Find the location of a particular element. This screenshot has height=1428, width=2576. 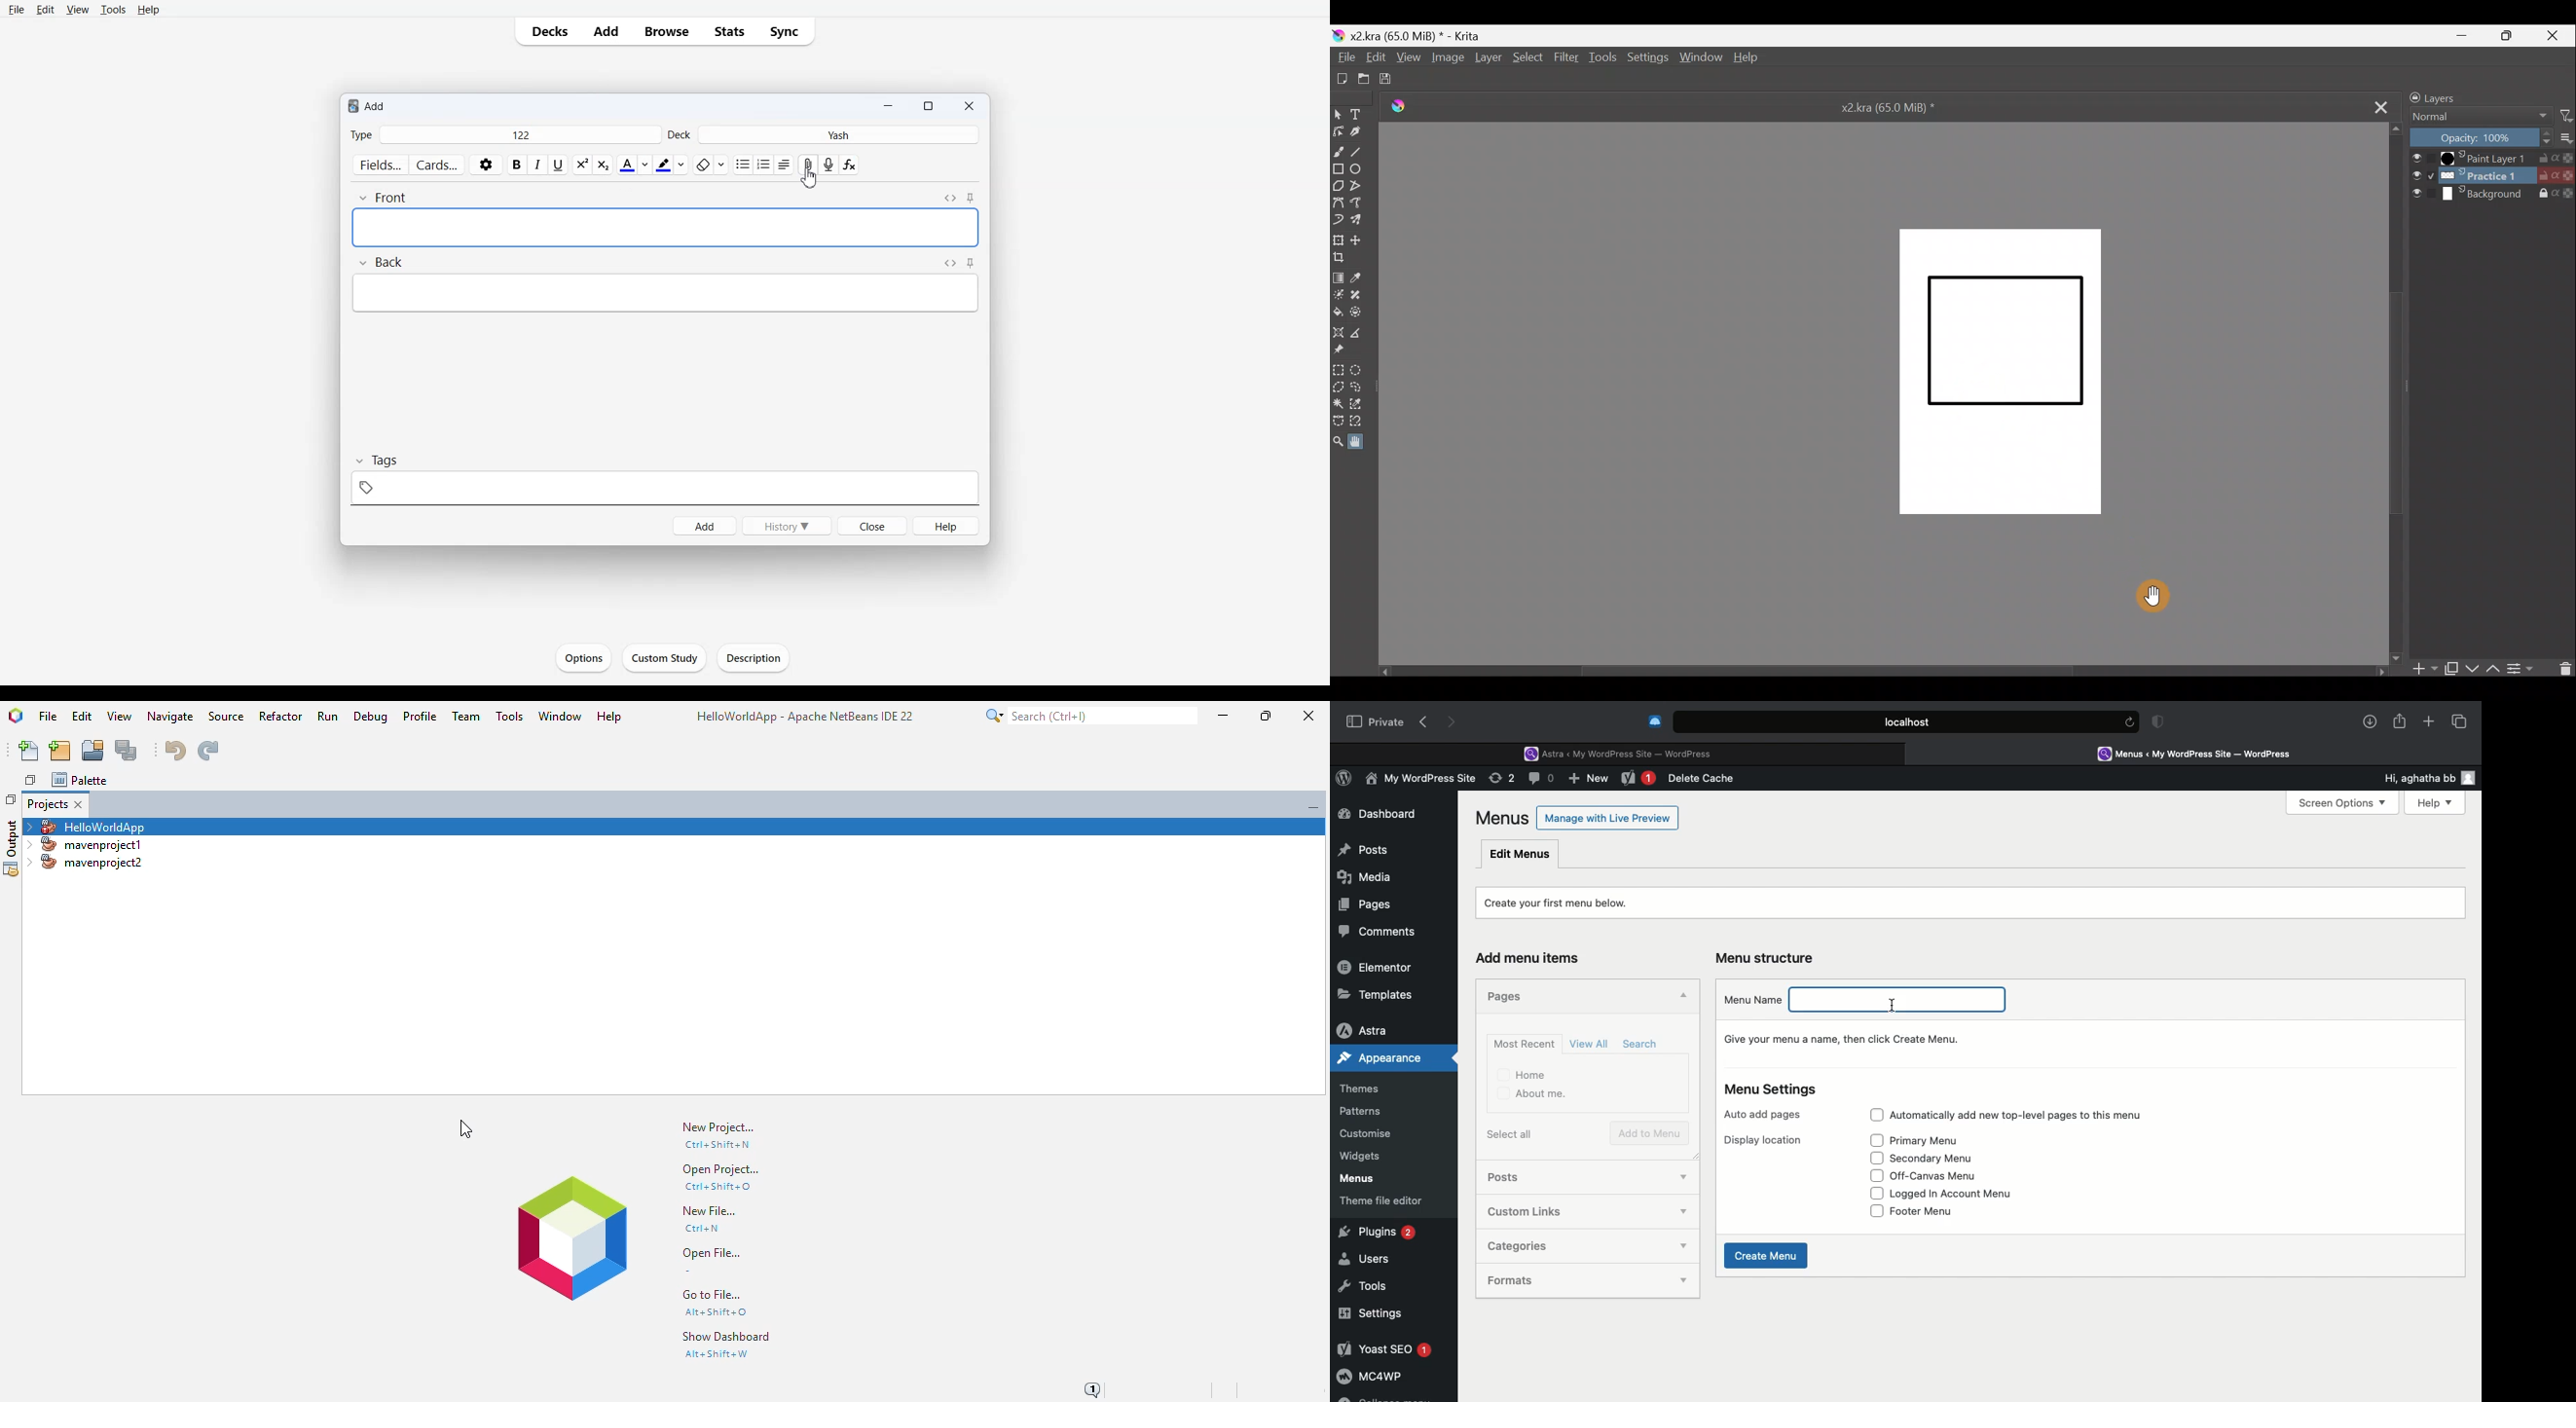

Deck is located at coordinates (678, 134).